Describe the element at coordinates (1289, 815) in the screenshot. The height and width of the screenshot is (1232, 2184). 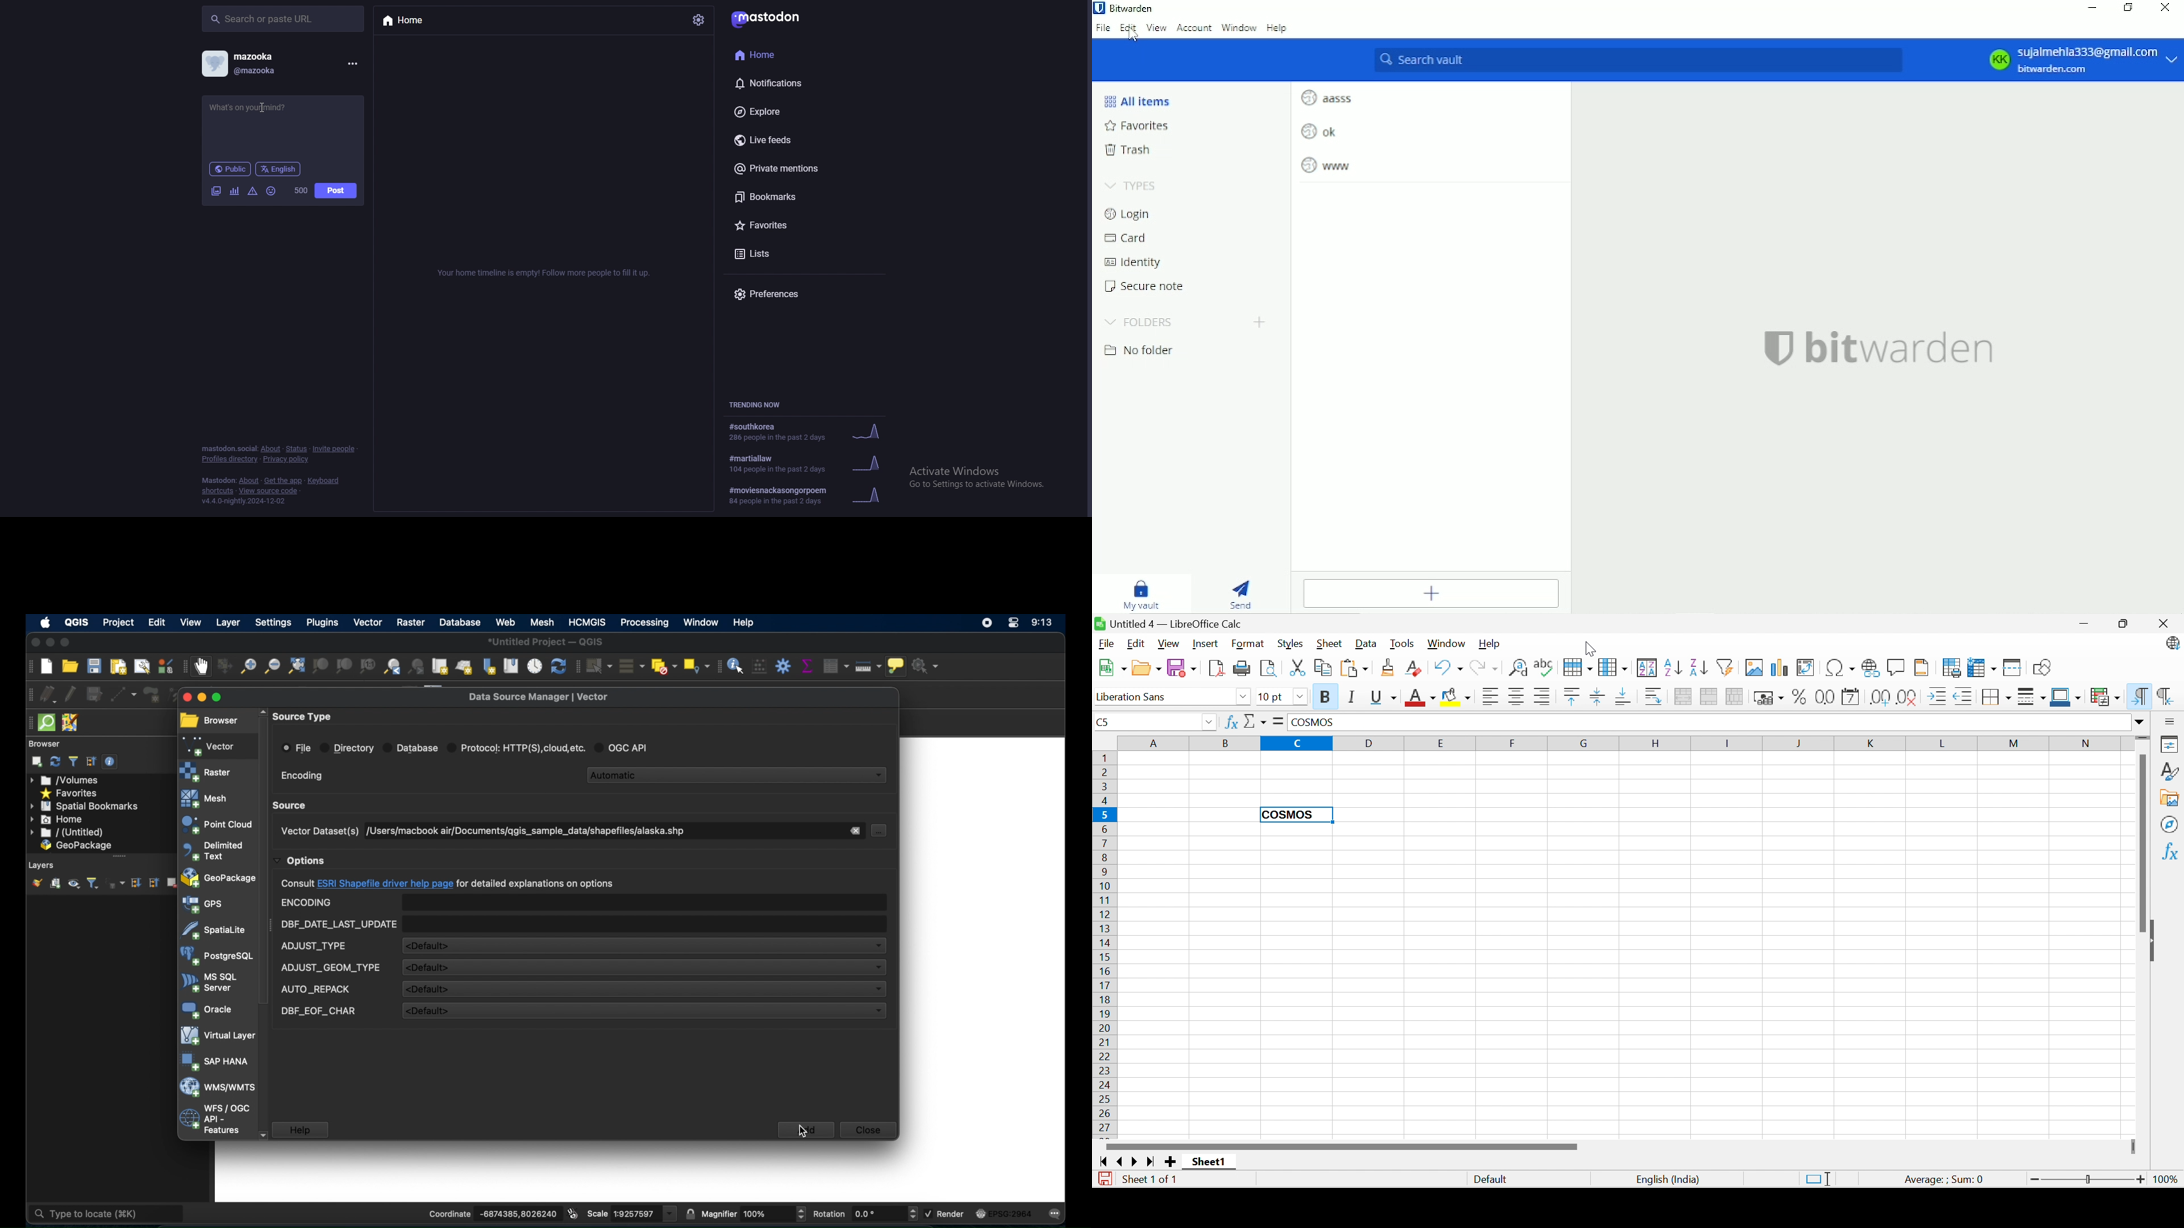
I see `bold text` at that location.